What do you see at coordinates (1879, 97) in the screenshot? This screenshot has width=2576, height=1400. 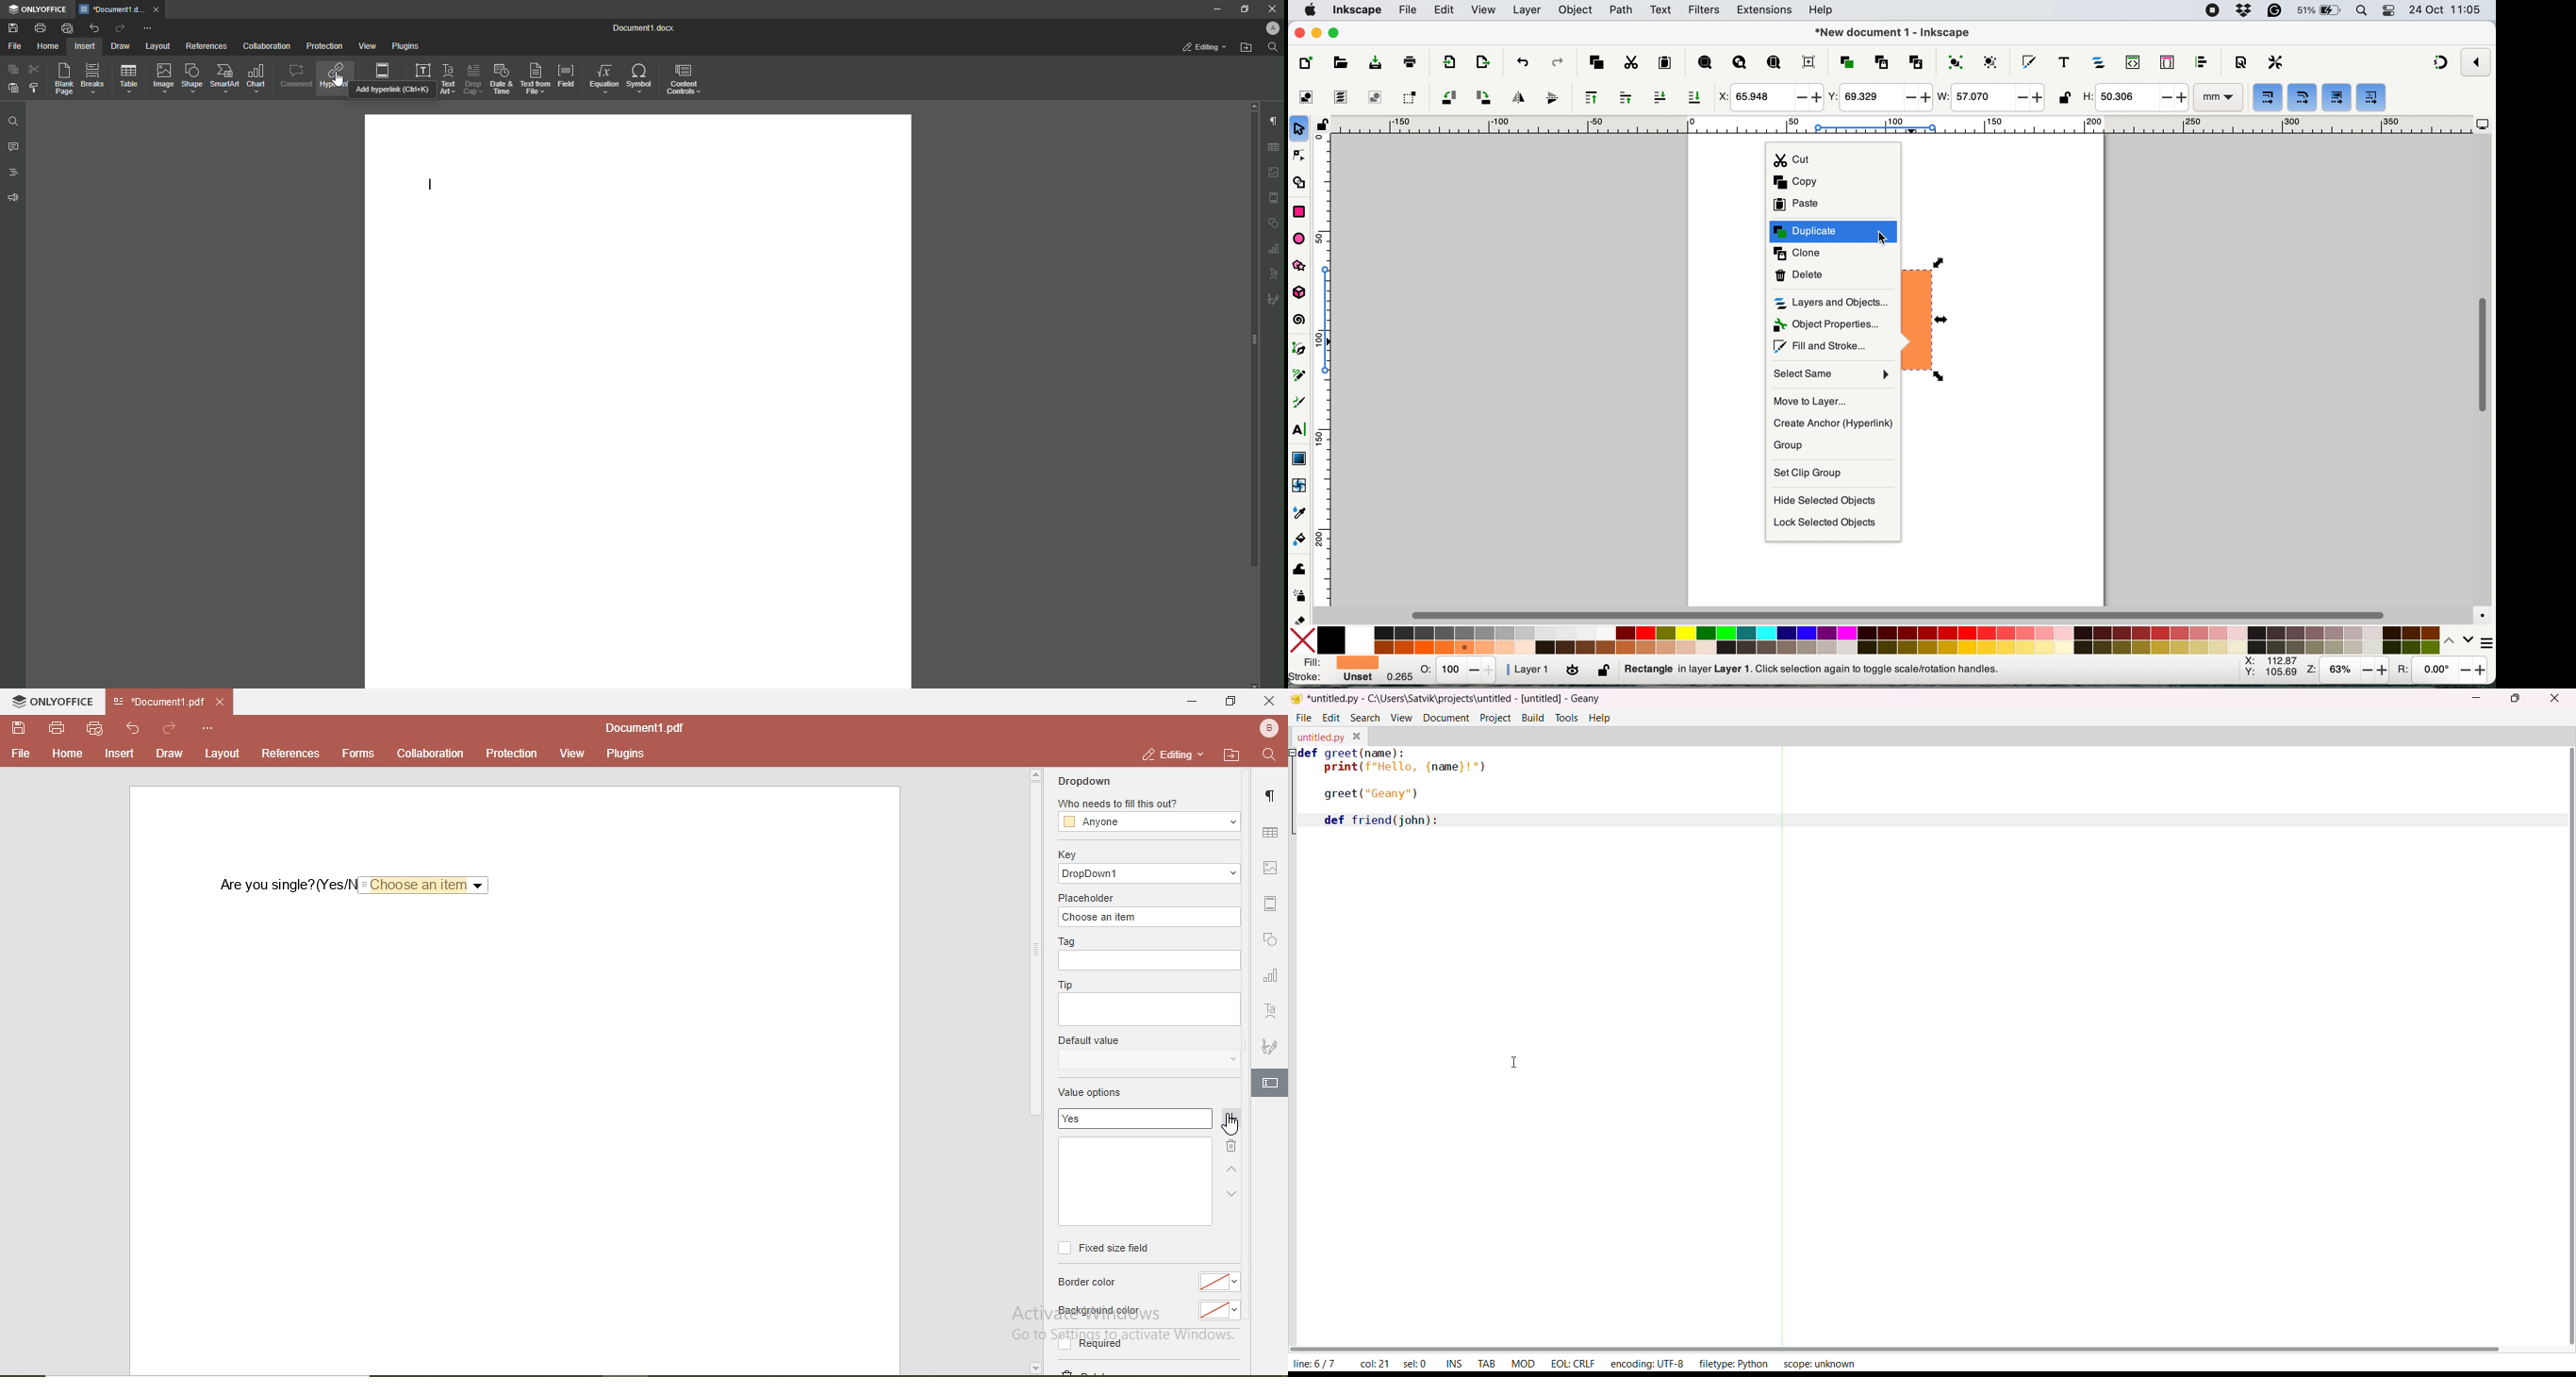 I see `y coordinate` at bounding box center [1879, 97].